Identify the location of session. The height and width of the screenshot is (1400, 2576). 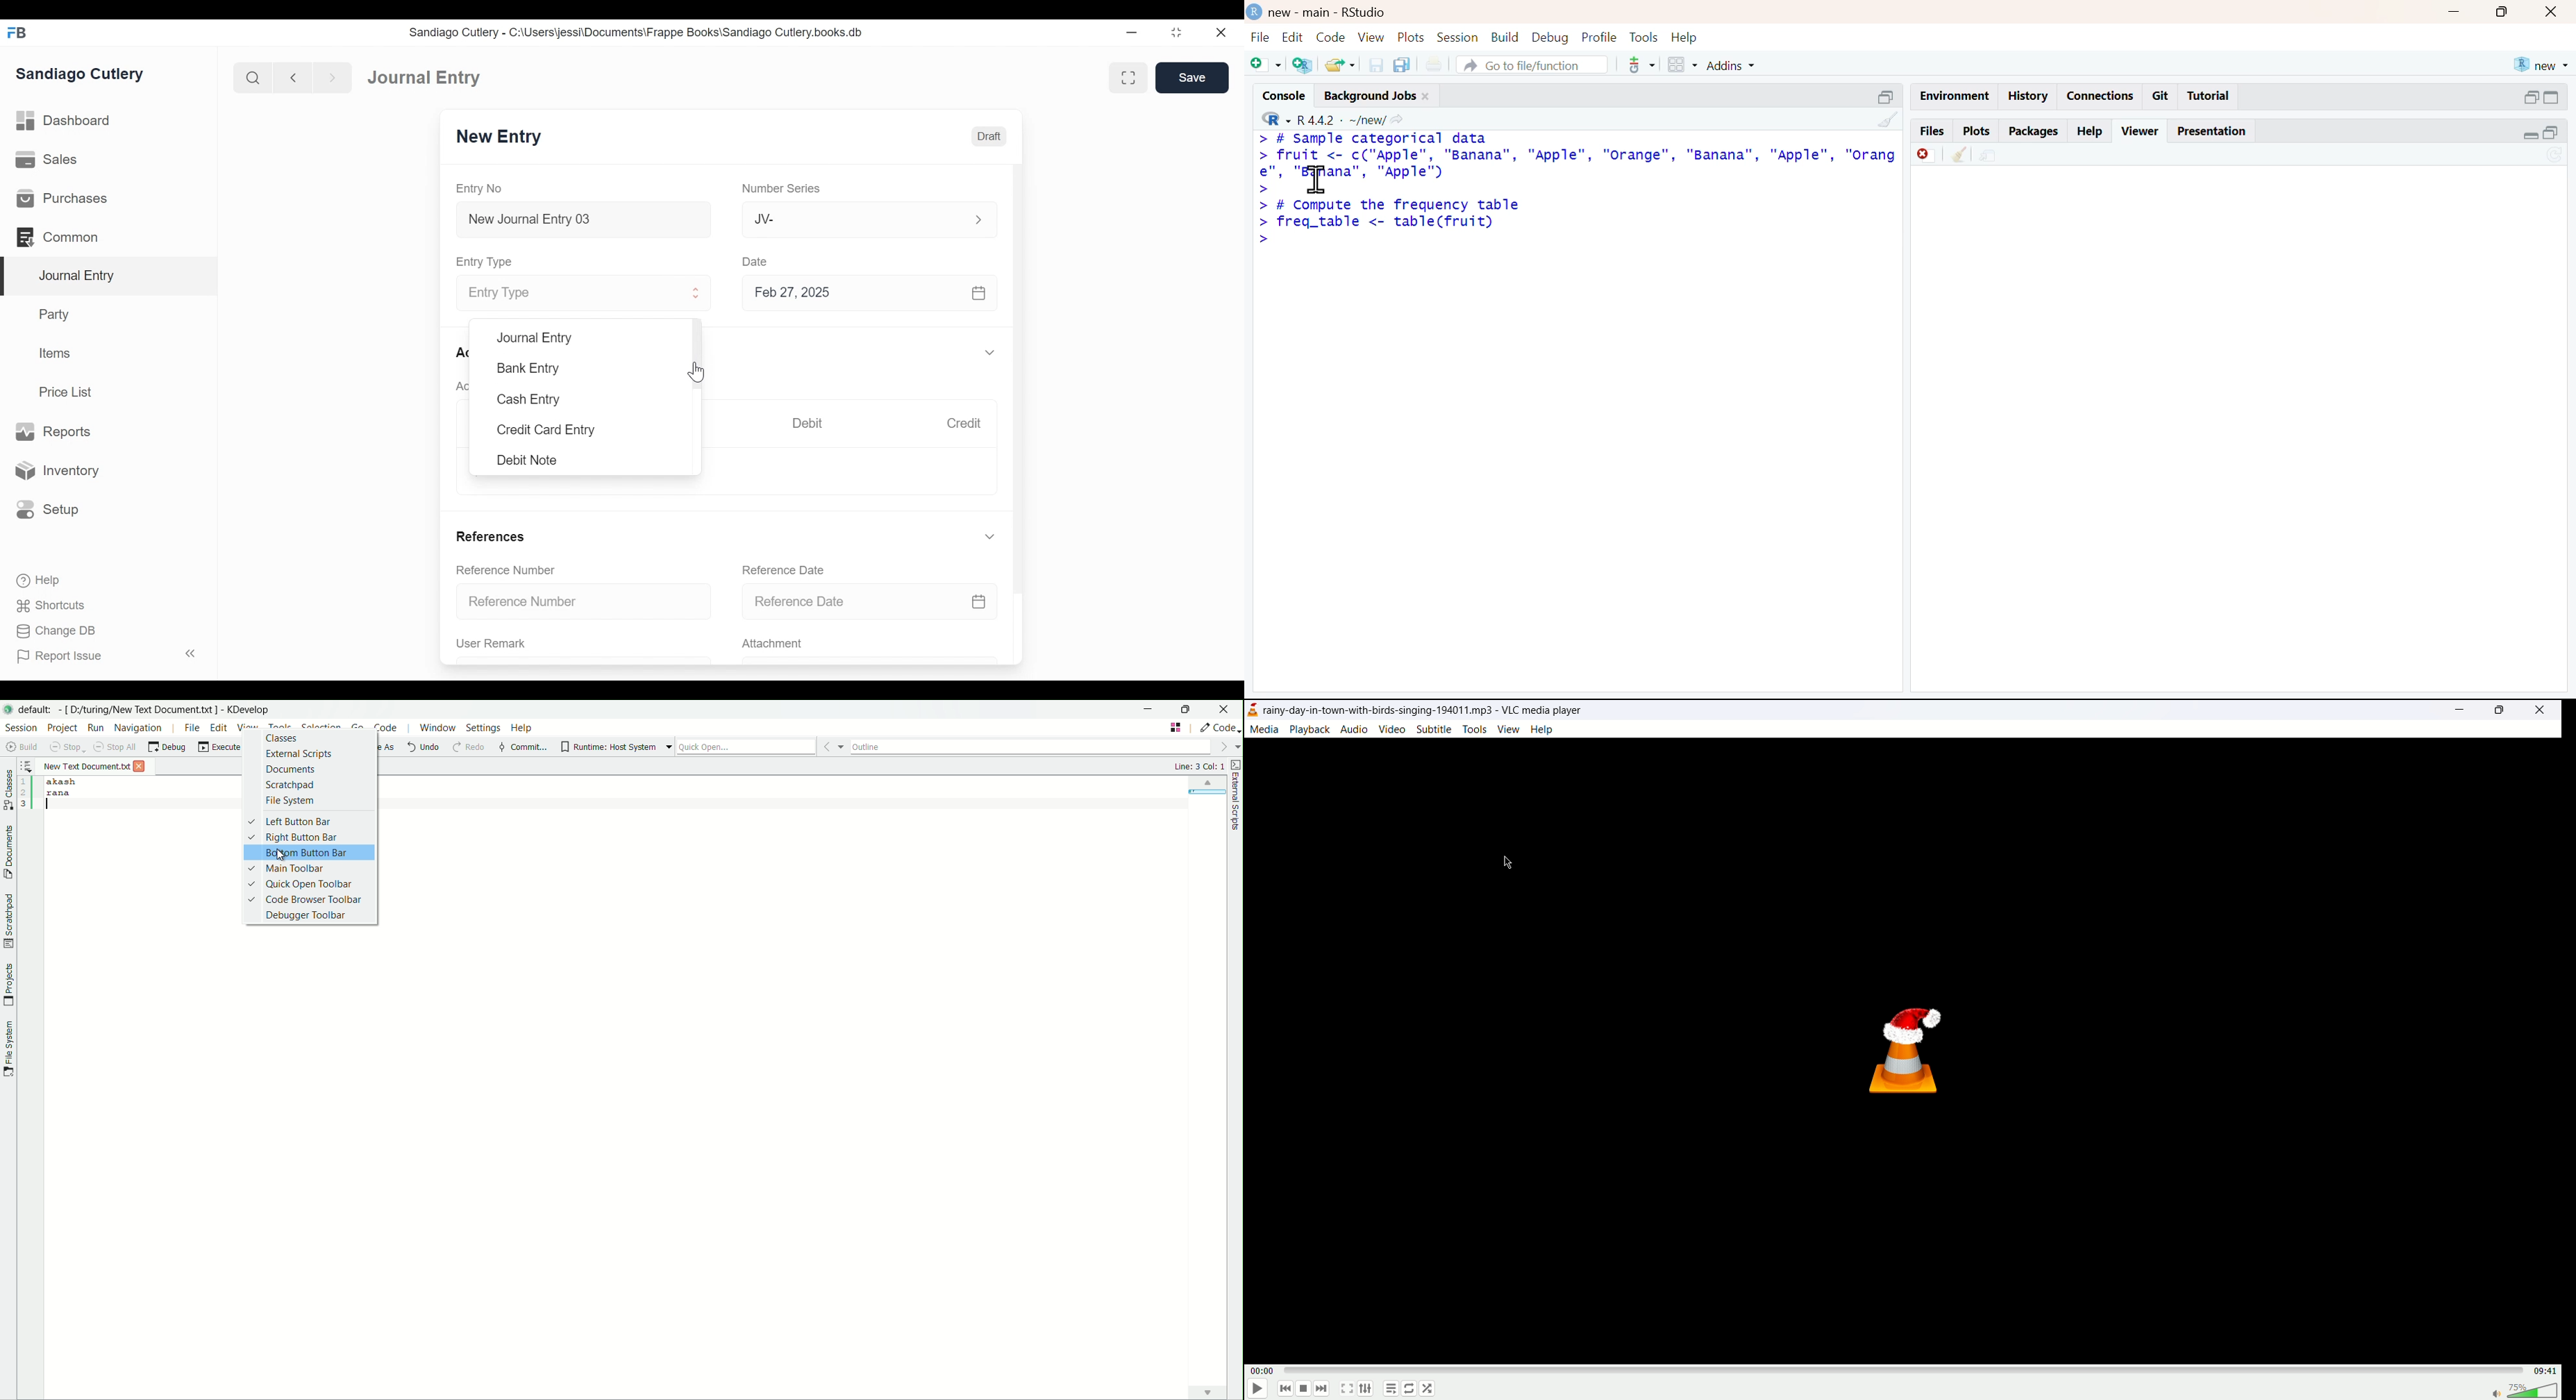
(1458, 37).